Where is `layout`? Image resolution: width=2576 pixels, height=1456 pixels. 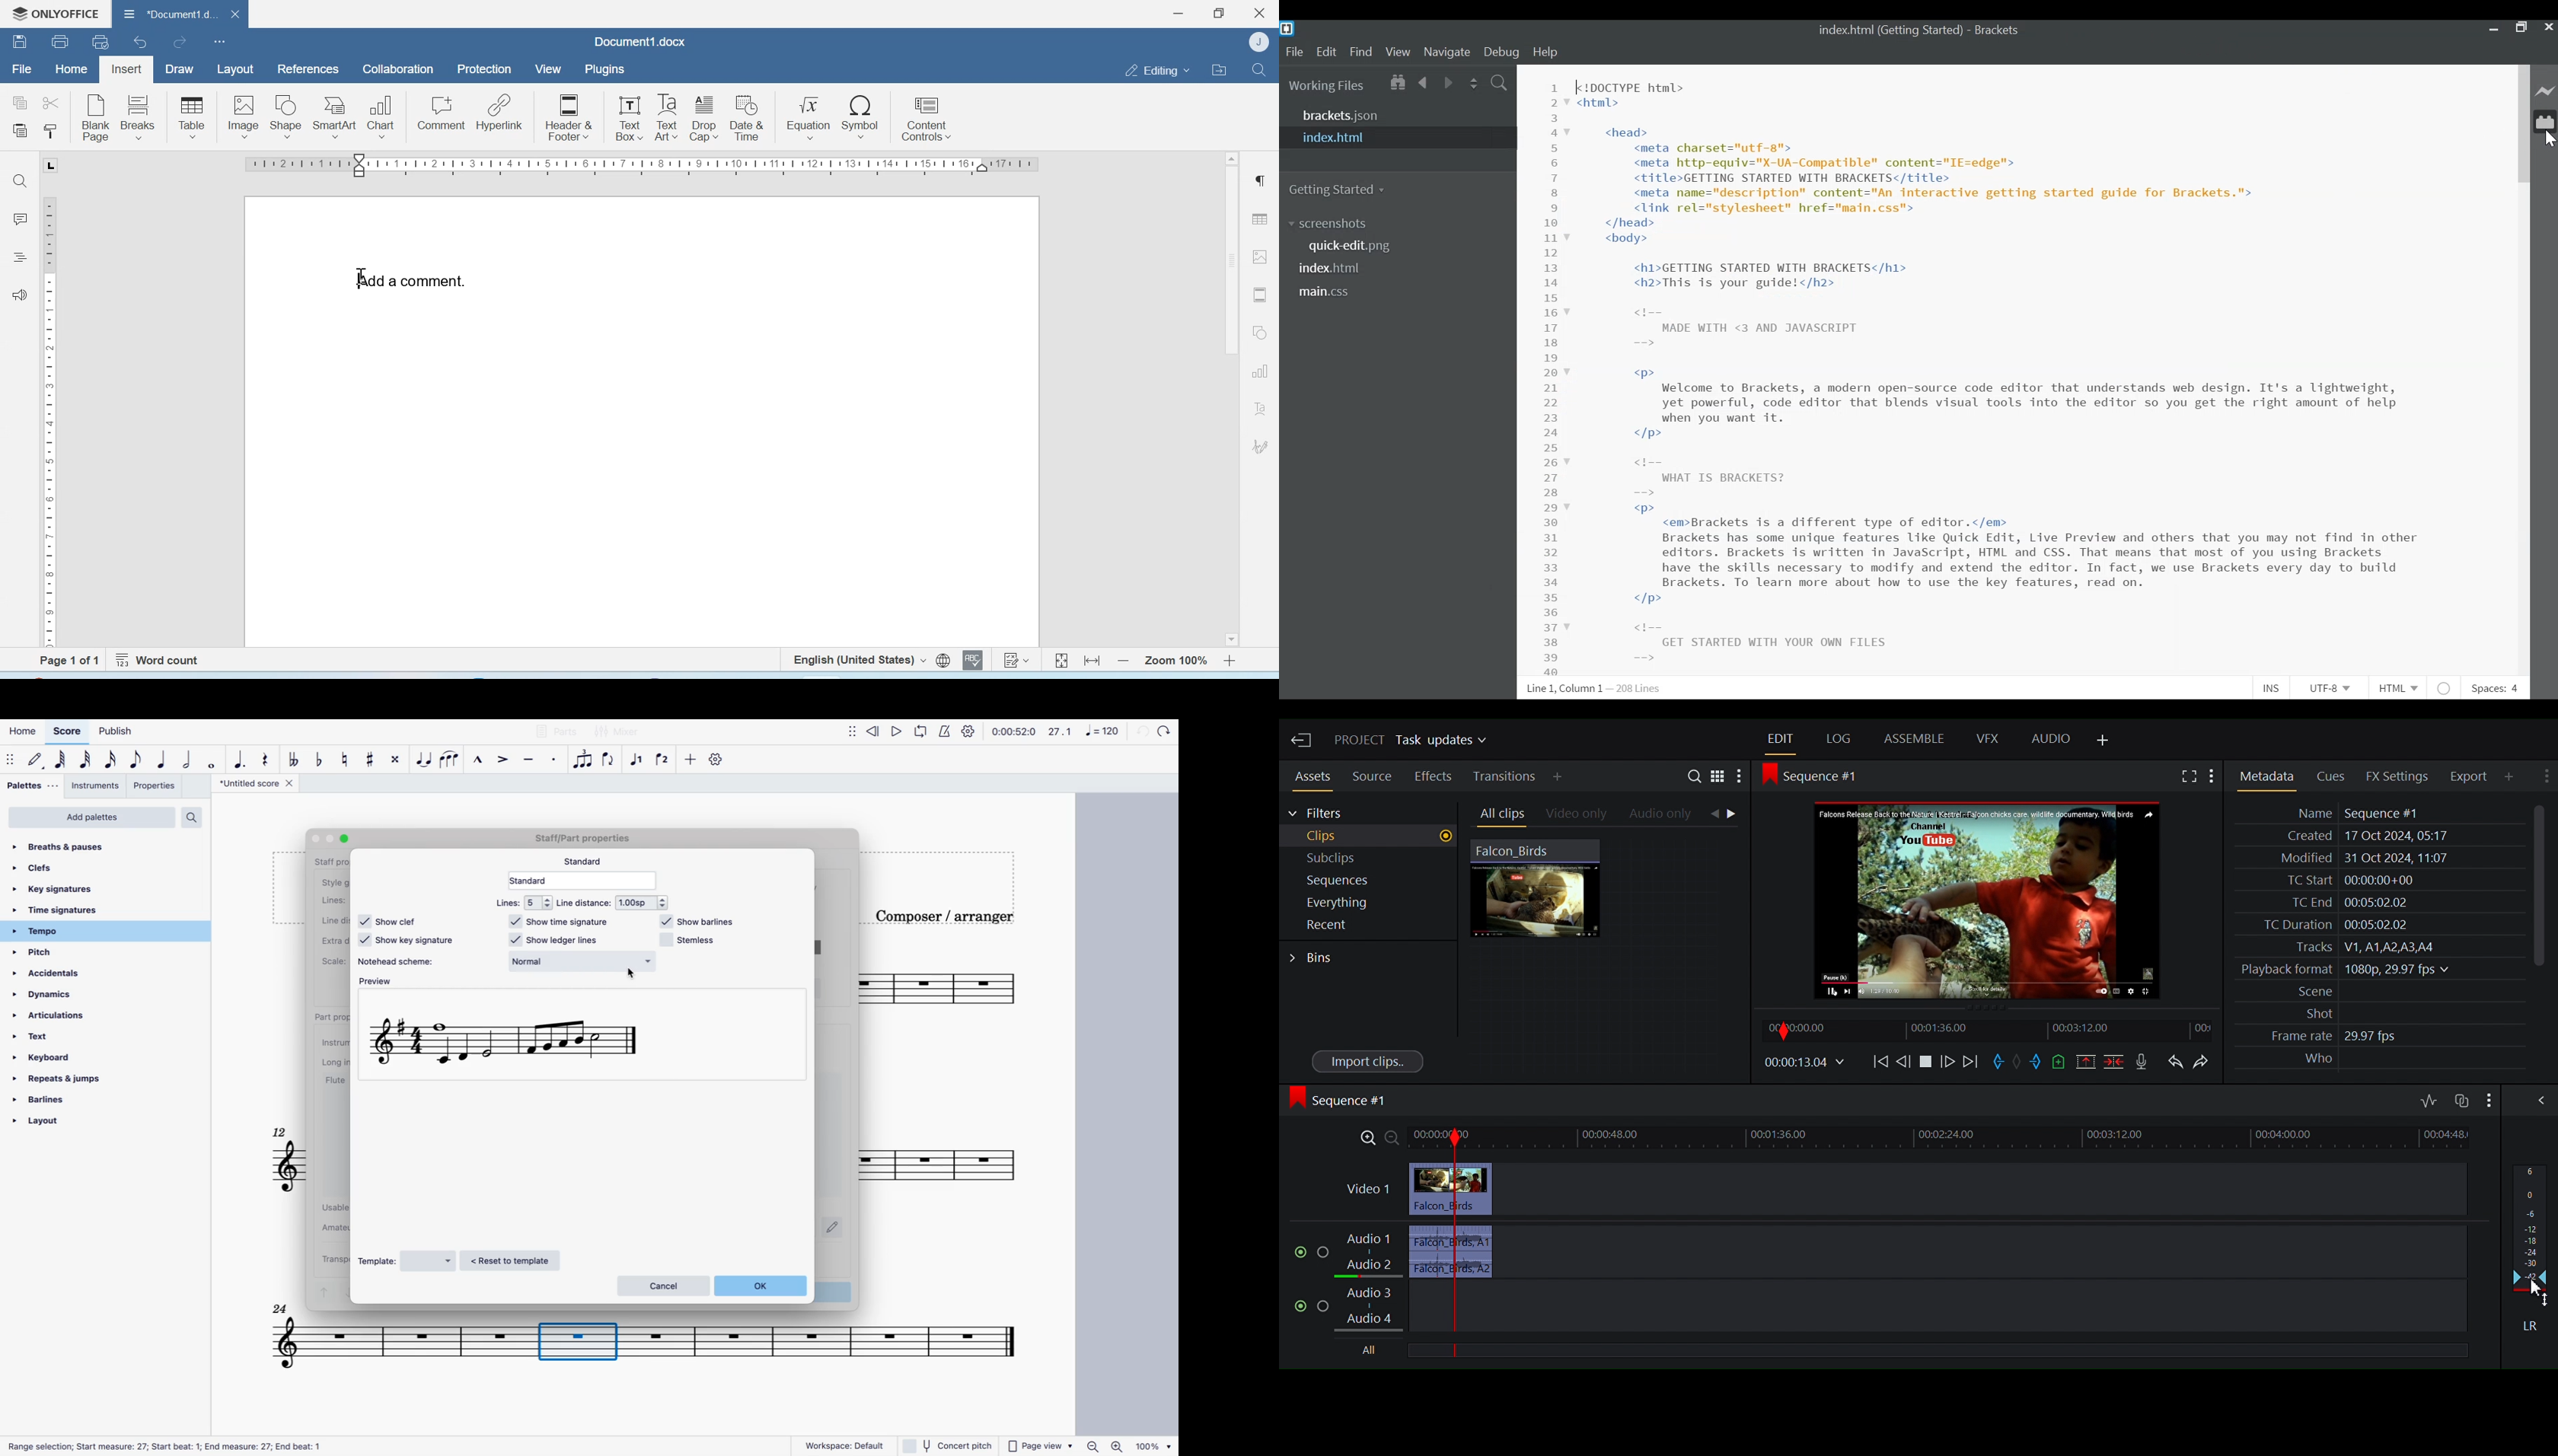
layout is located at coordinates (96, 1121).